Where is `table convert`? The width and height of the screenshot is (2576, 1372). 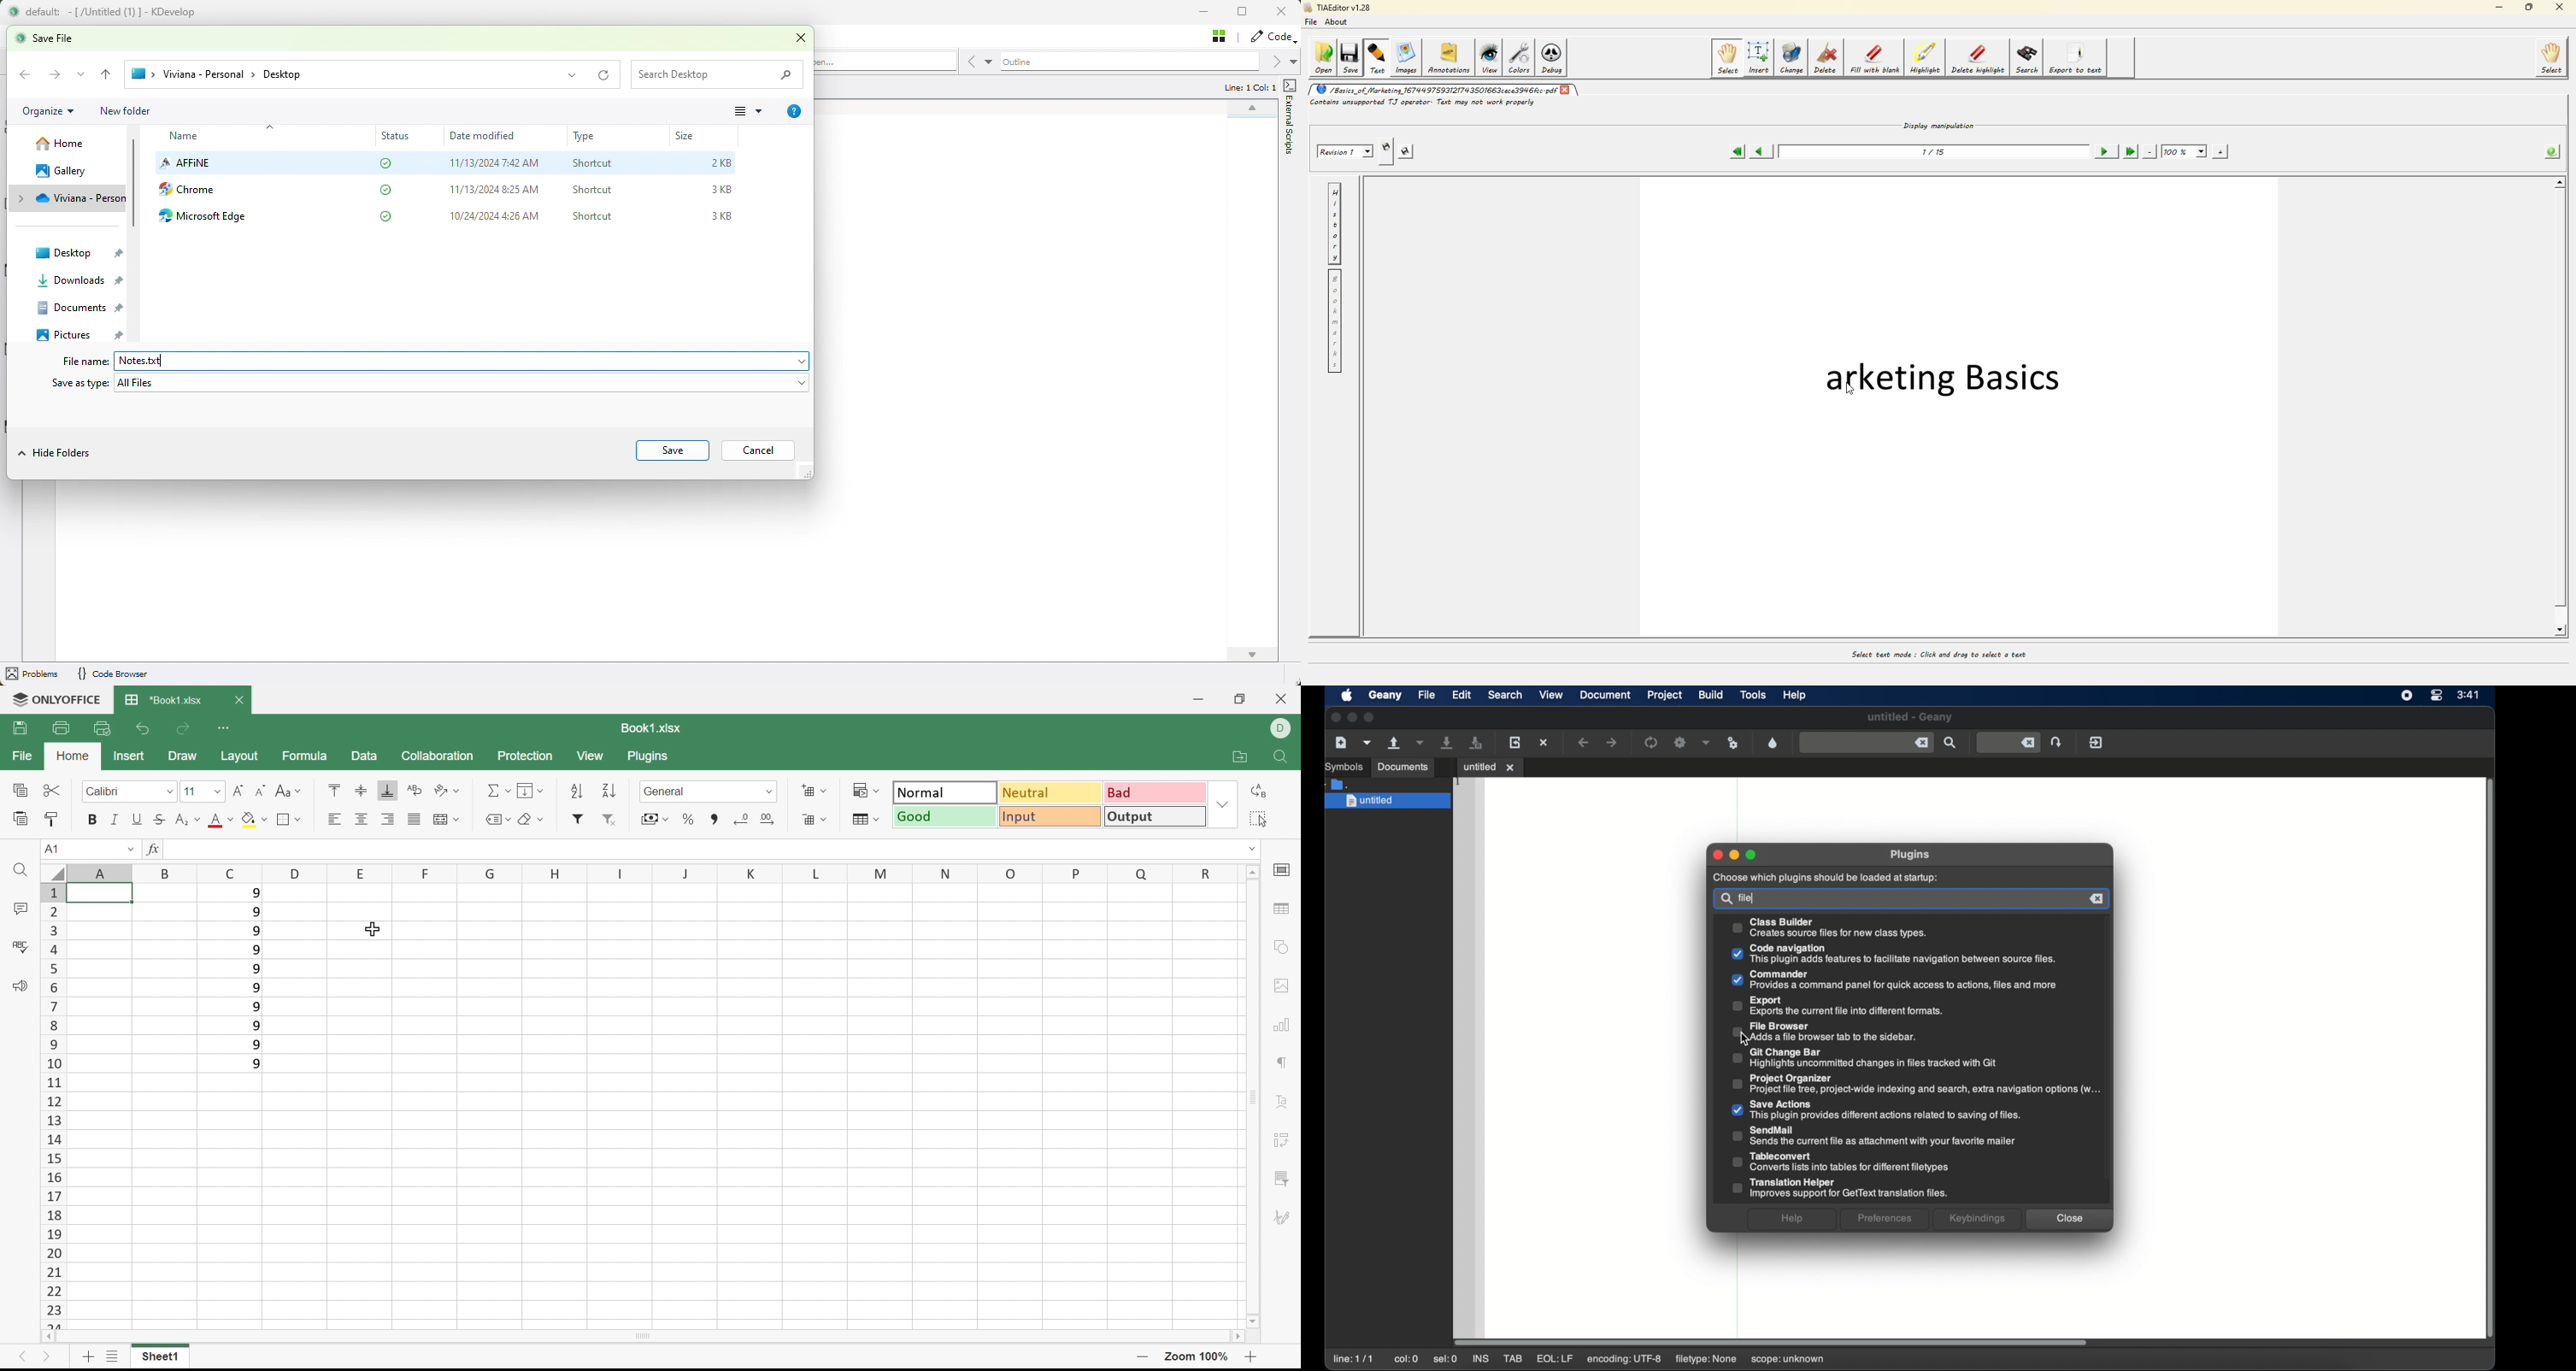
table convert is located at coordinates (1840, 1162).